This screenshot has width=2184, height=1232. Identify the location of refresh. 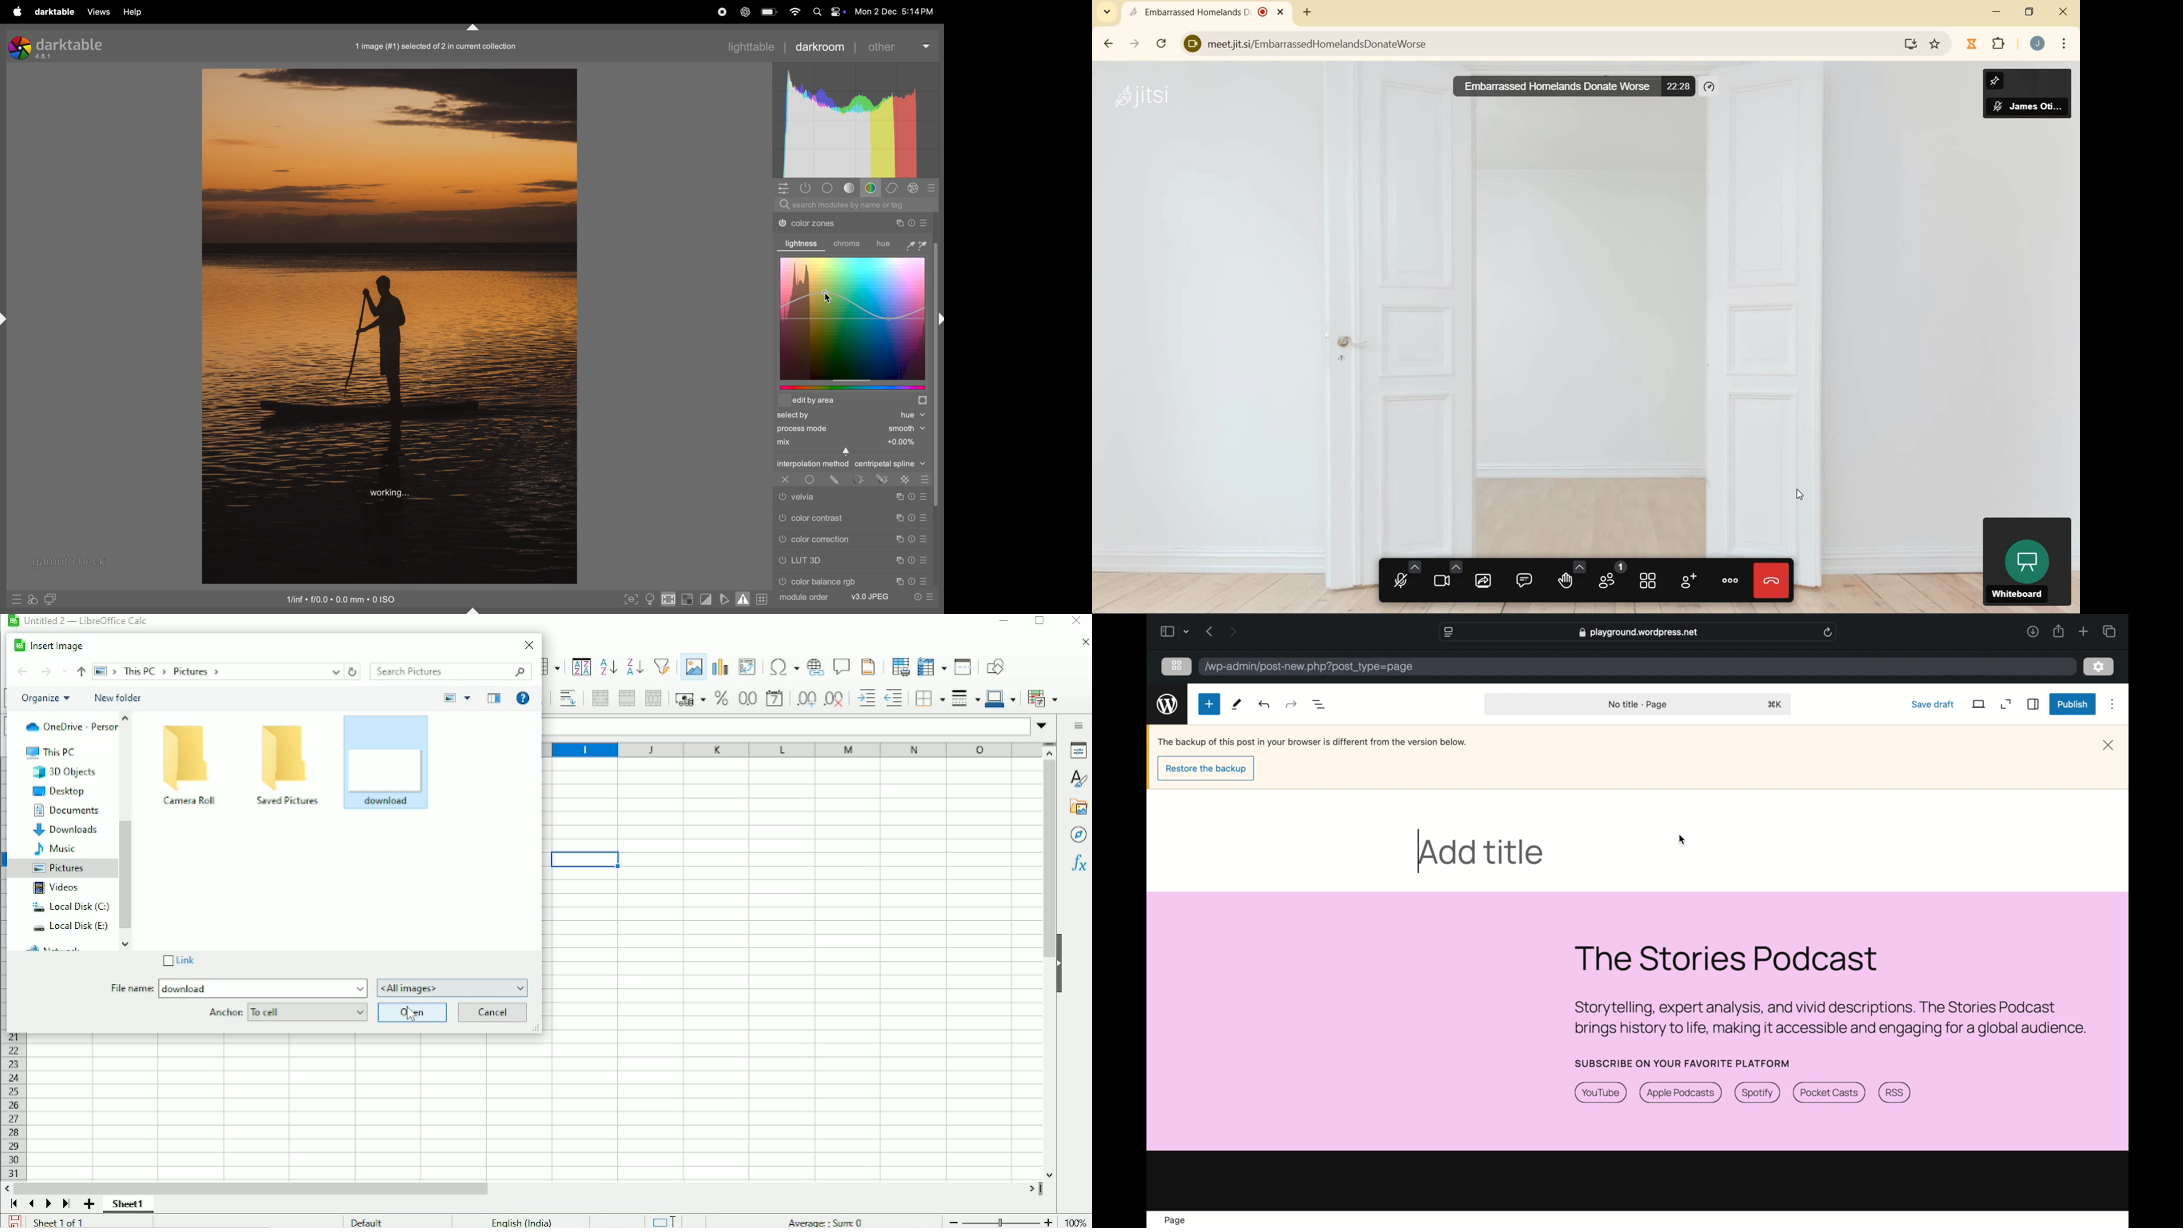
(1829, 632).